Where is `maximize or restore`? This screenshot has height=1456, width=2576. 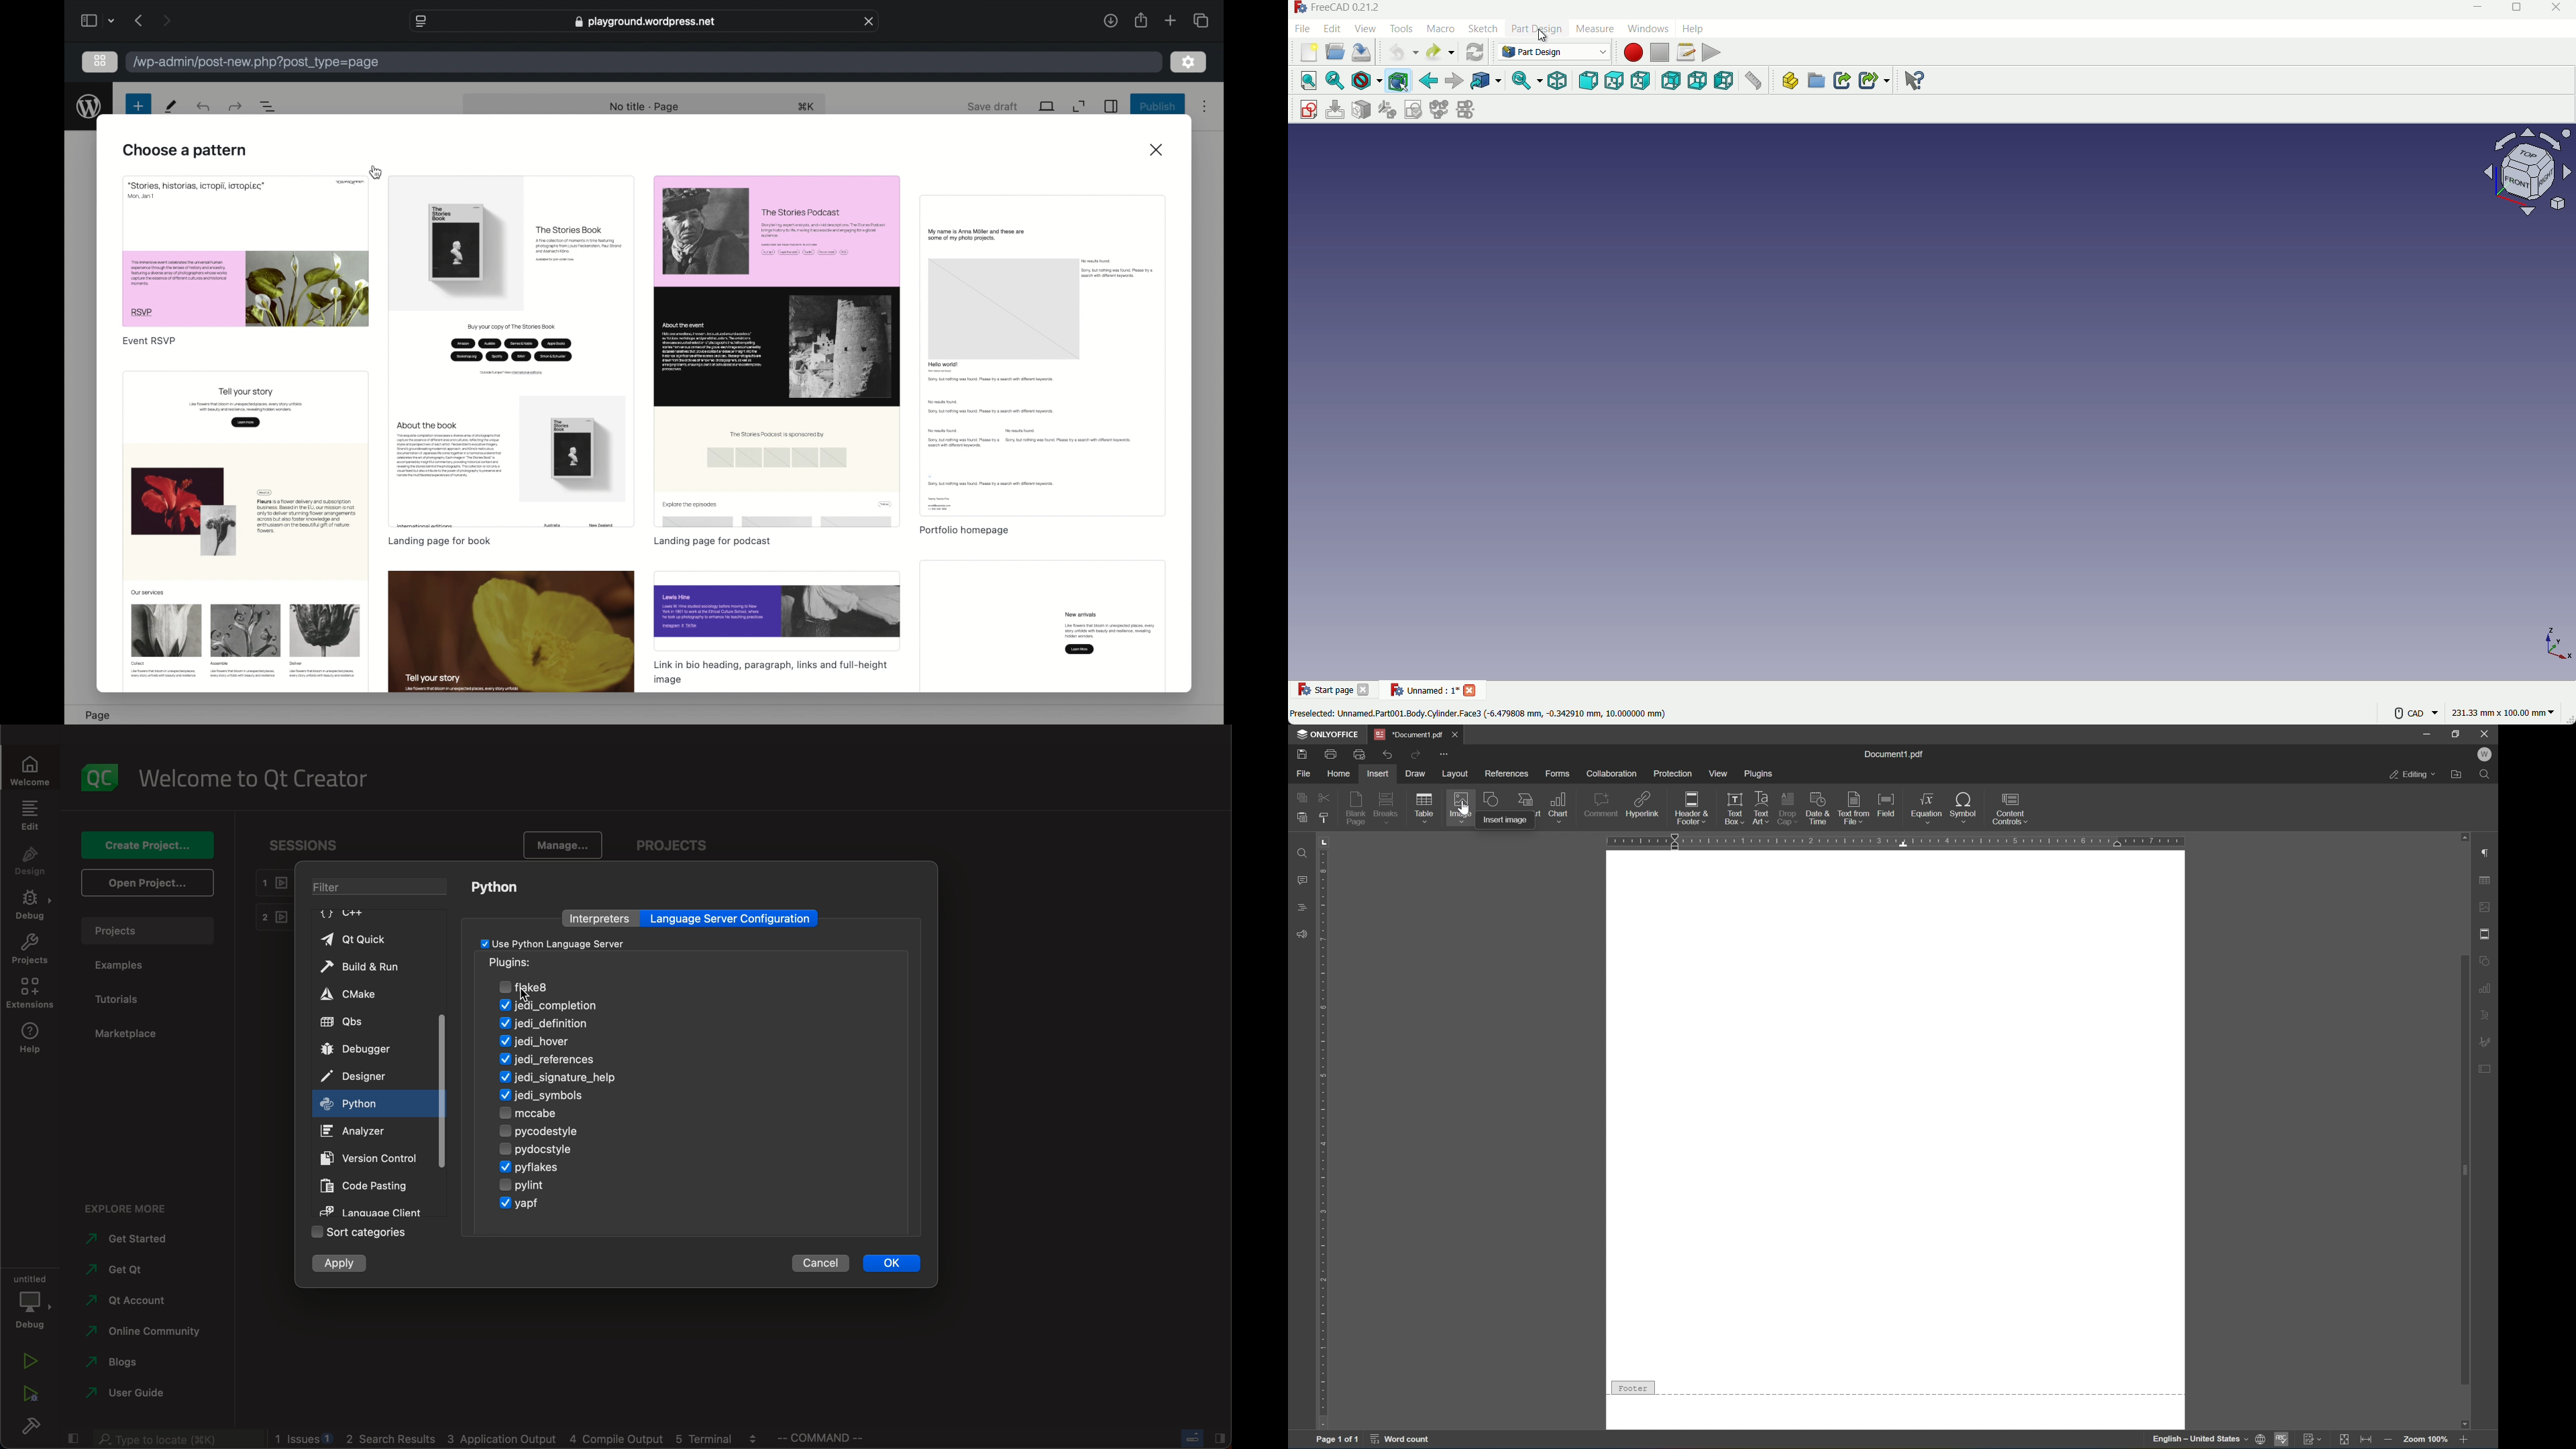 maximize or restore is located at coordinates (2522, 9).